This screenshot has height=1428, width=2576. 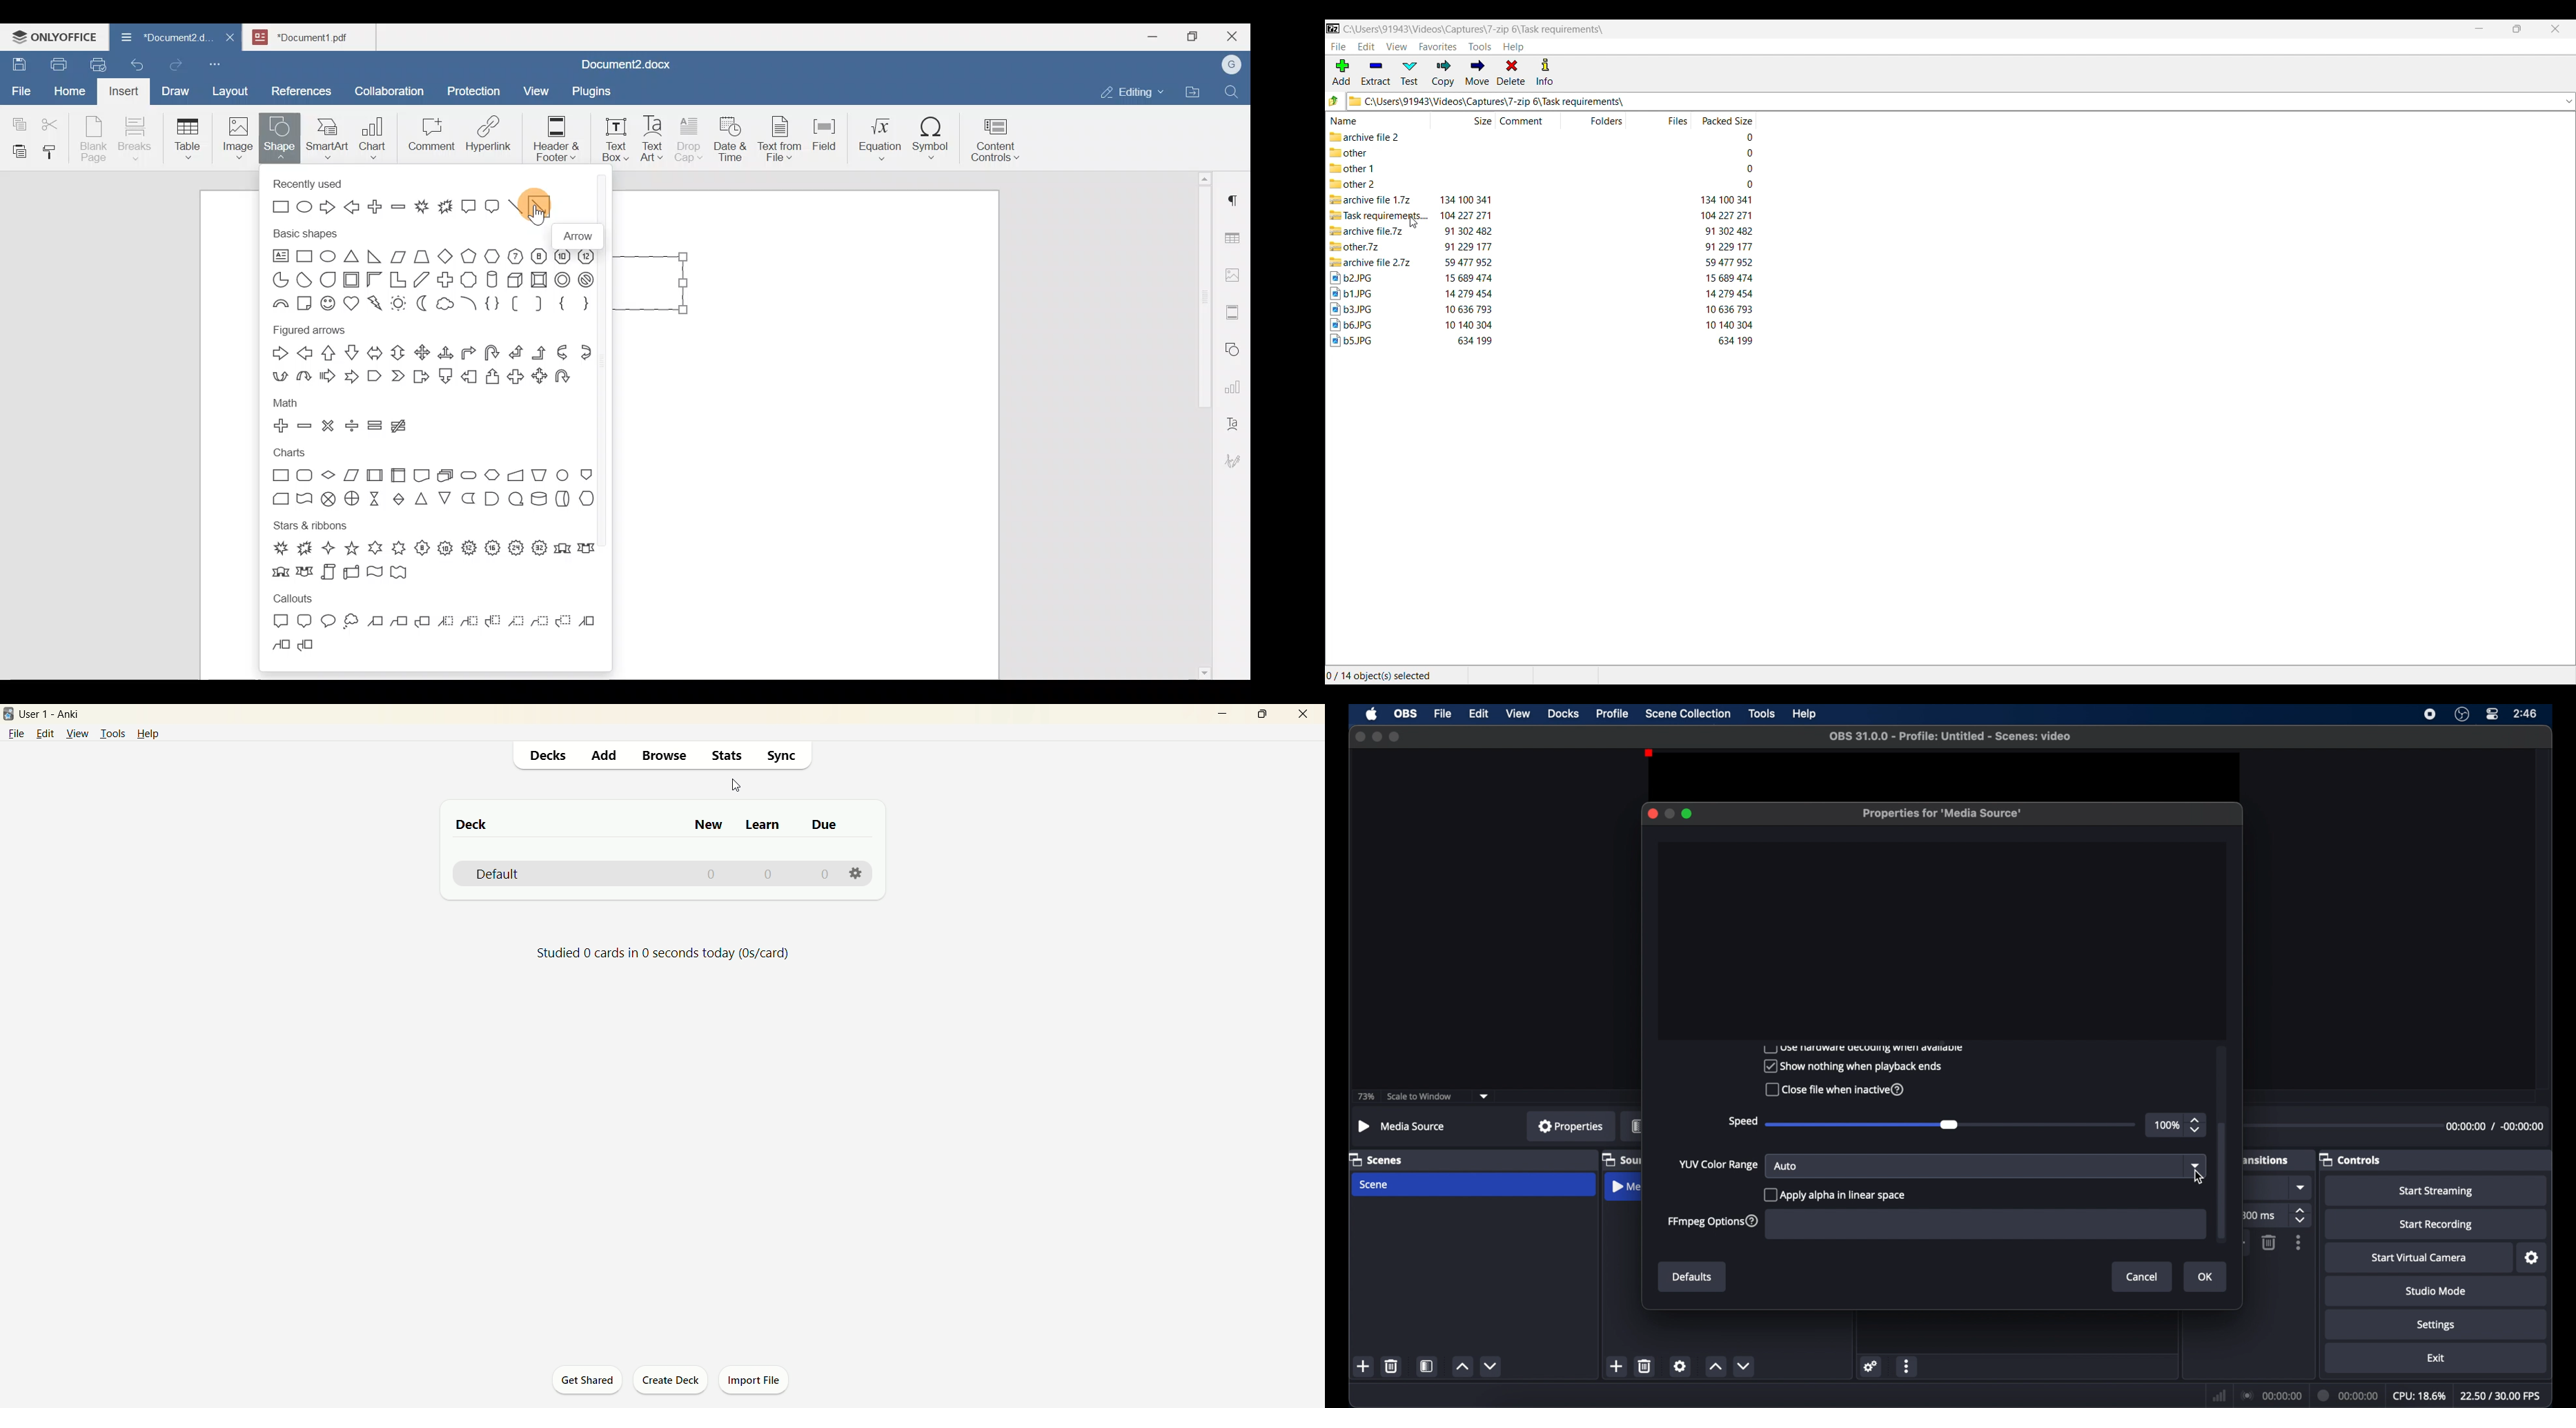 What do you see at coordinates (44, 733) in the screenshot?
I see `edit` at bounding box center [44, 733].